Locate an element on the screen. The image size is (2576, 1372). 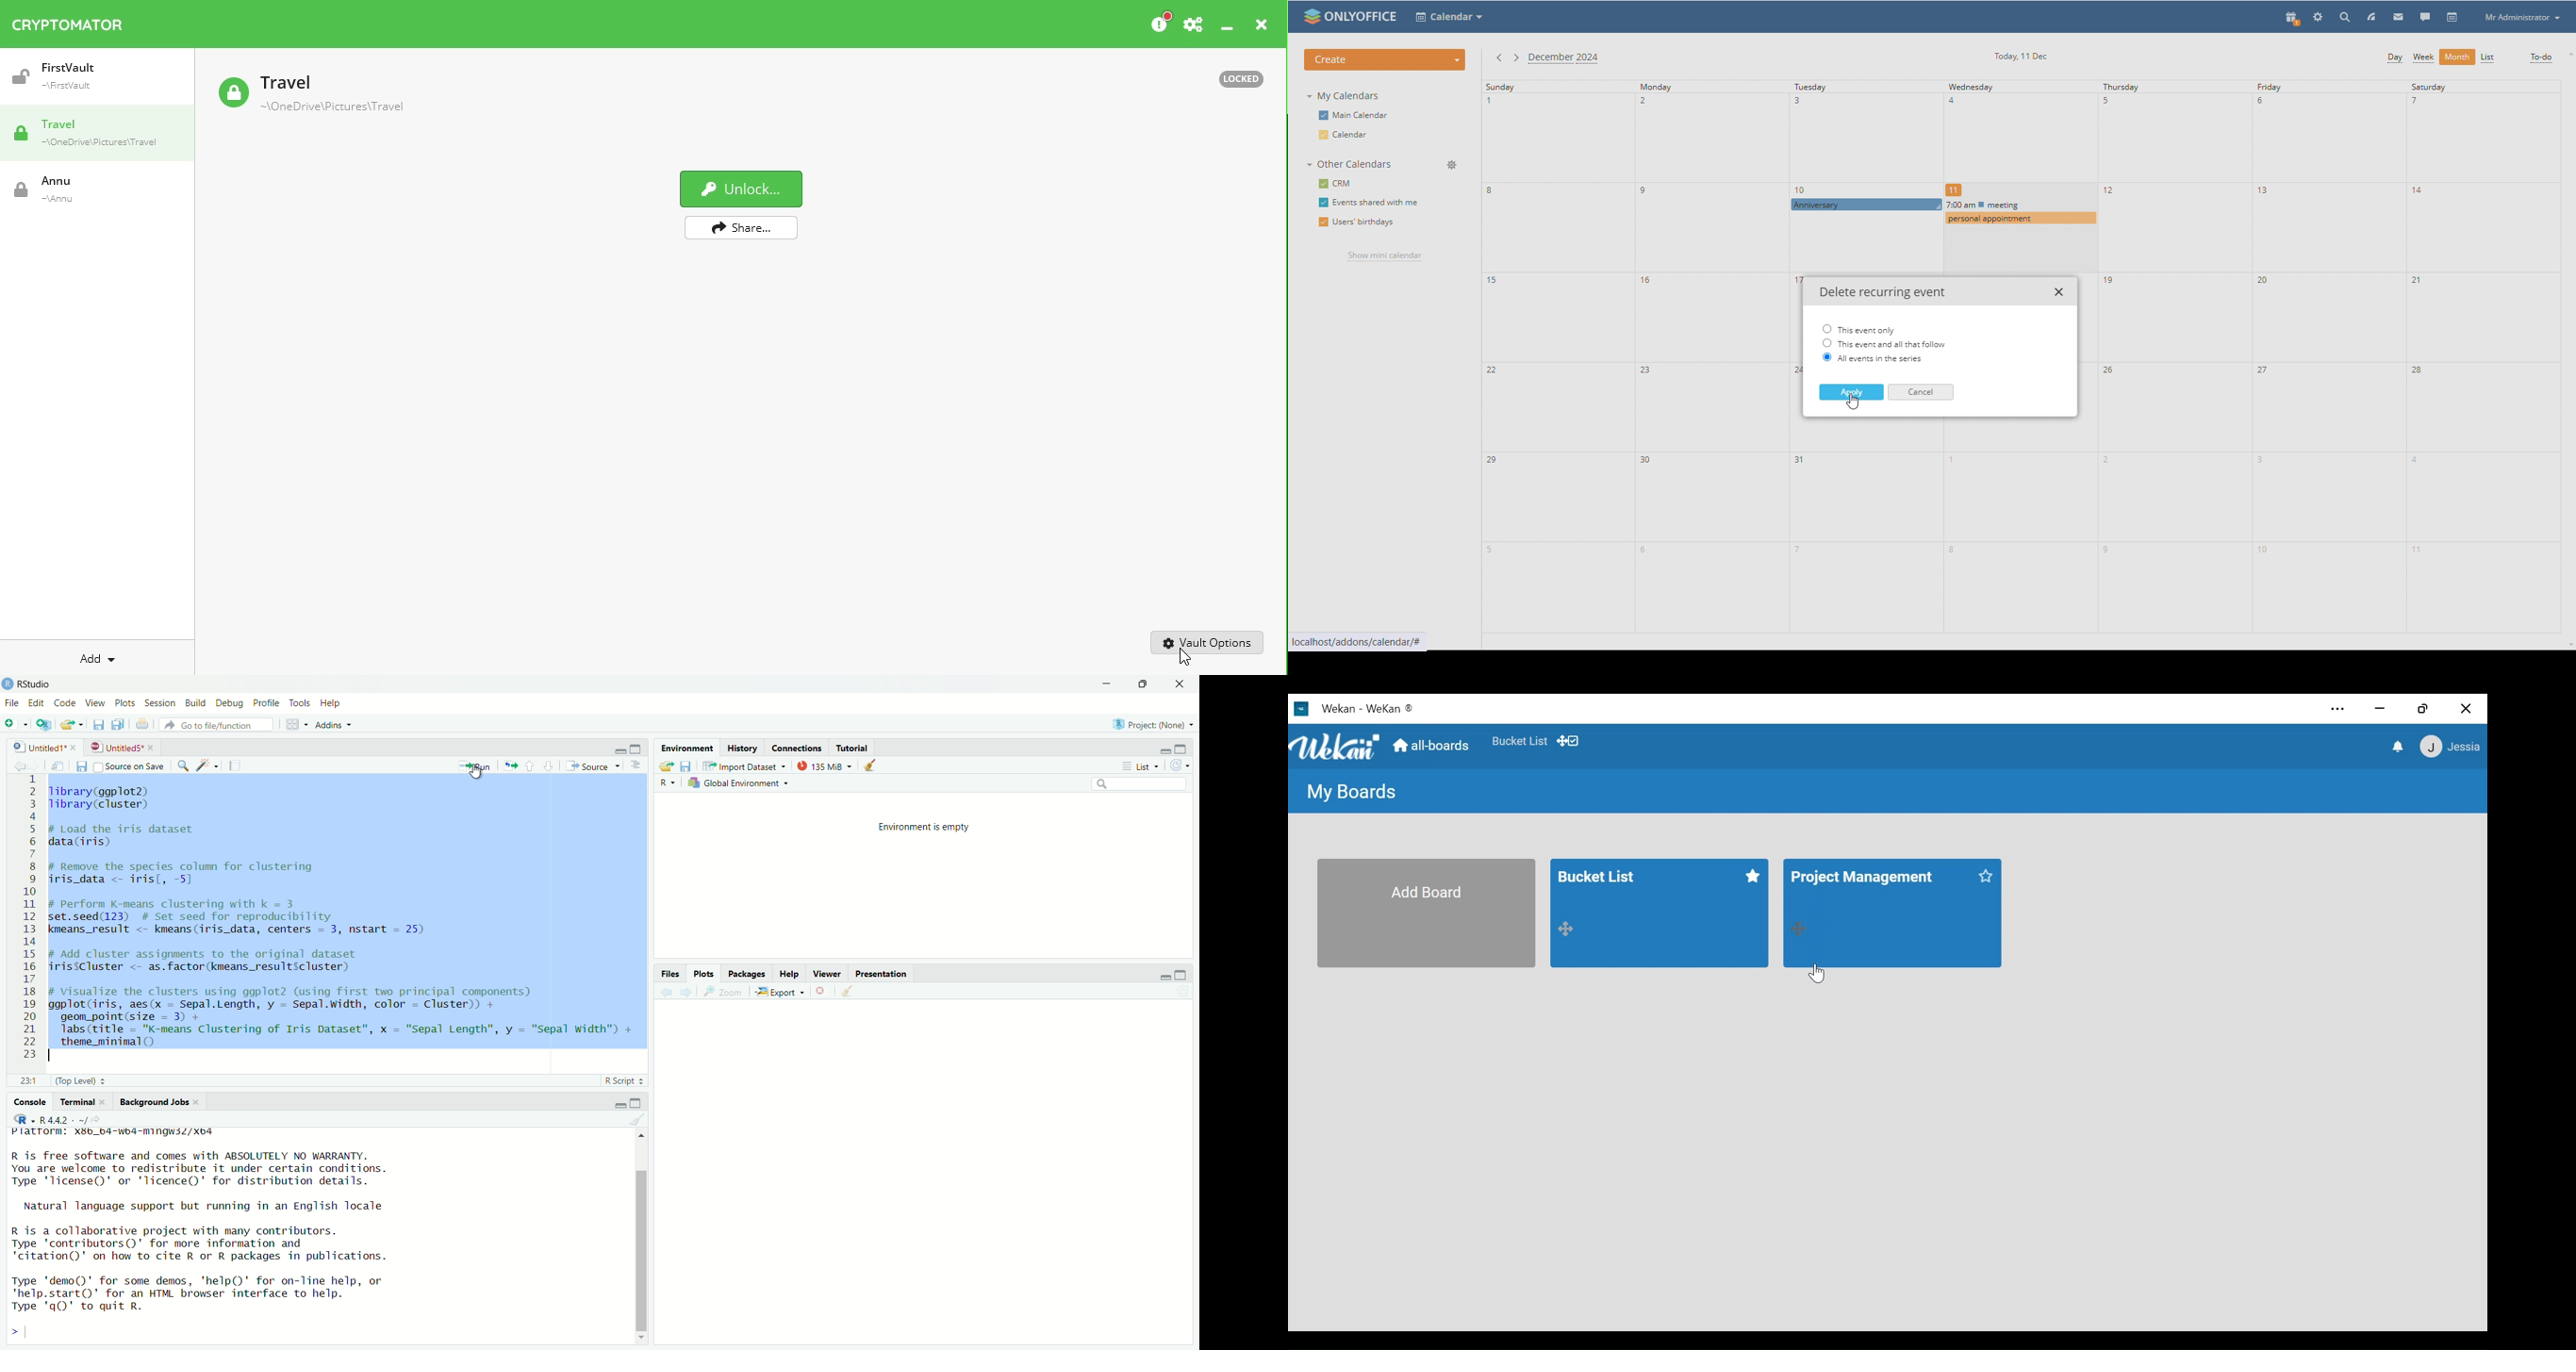
print the current file is located at coordinates (143, 726).